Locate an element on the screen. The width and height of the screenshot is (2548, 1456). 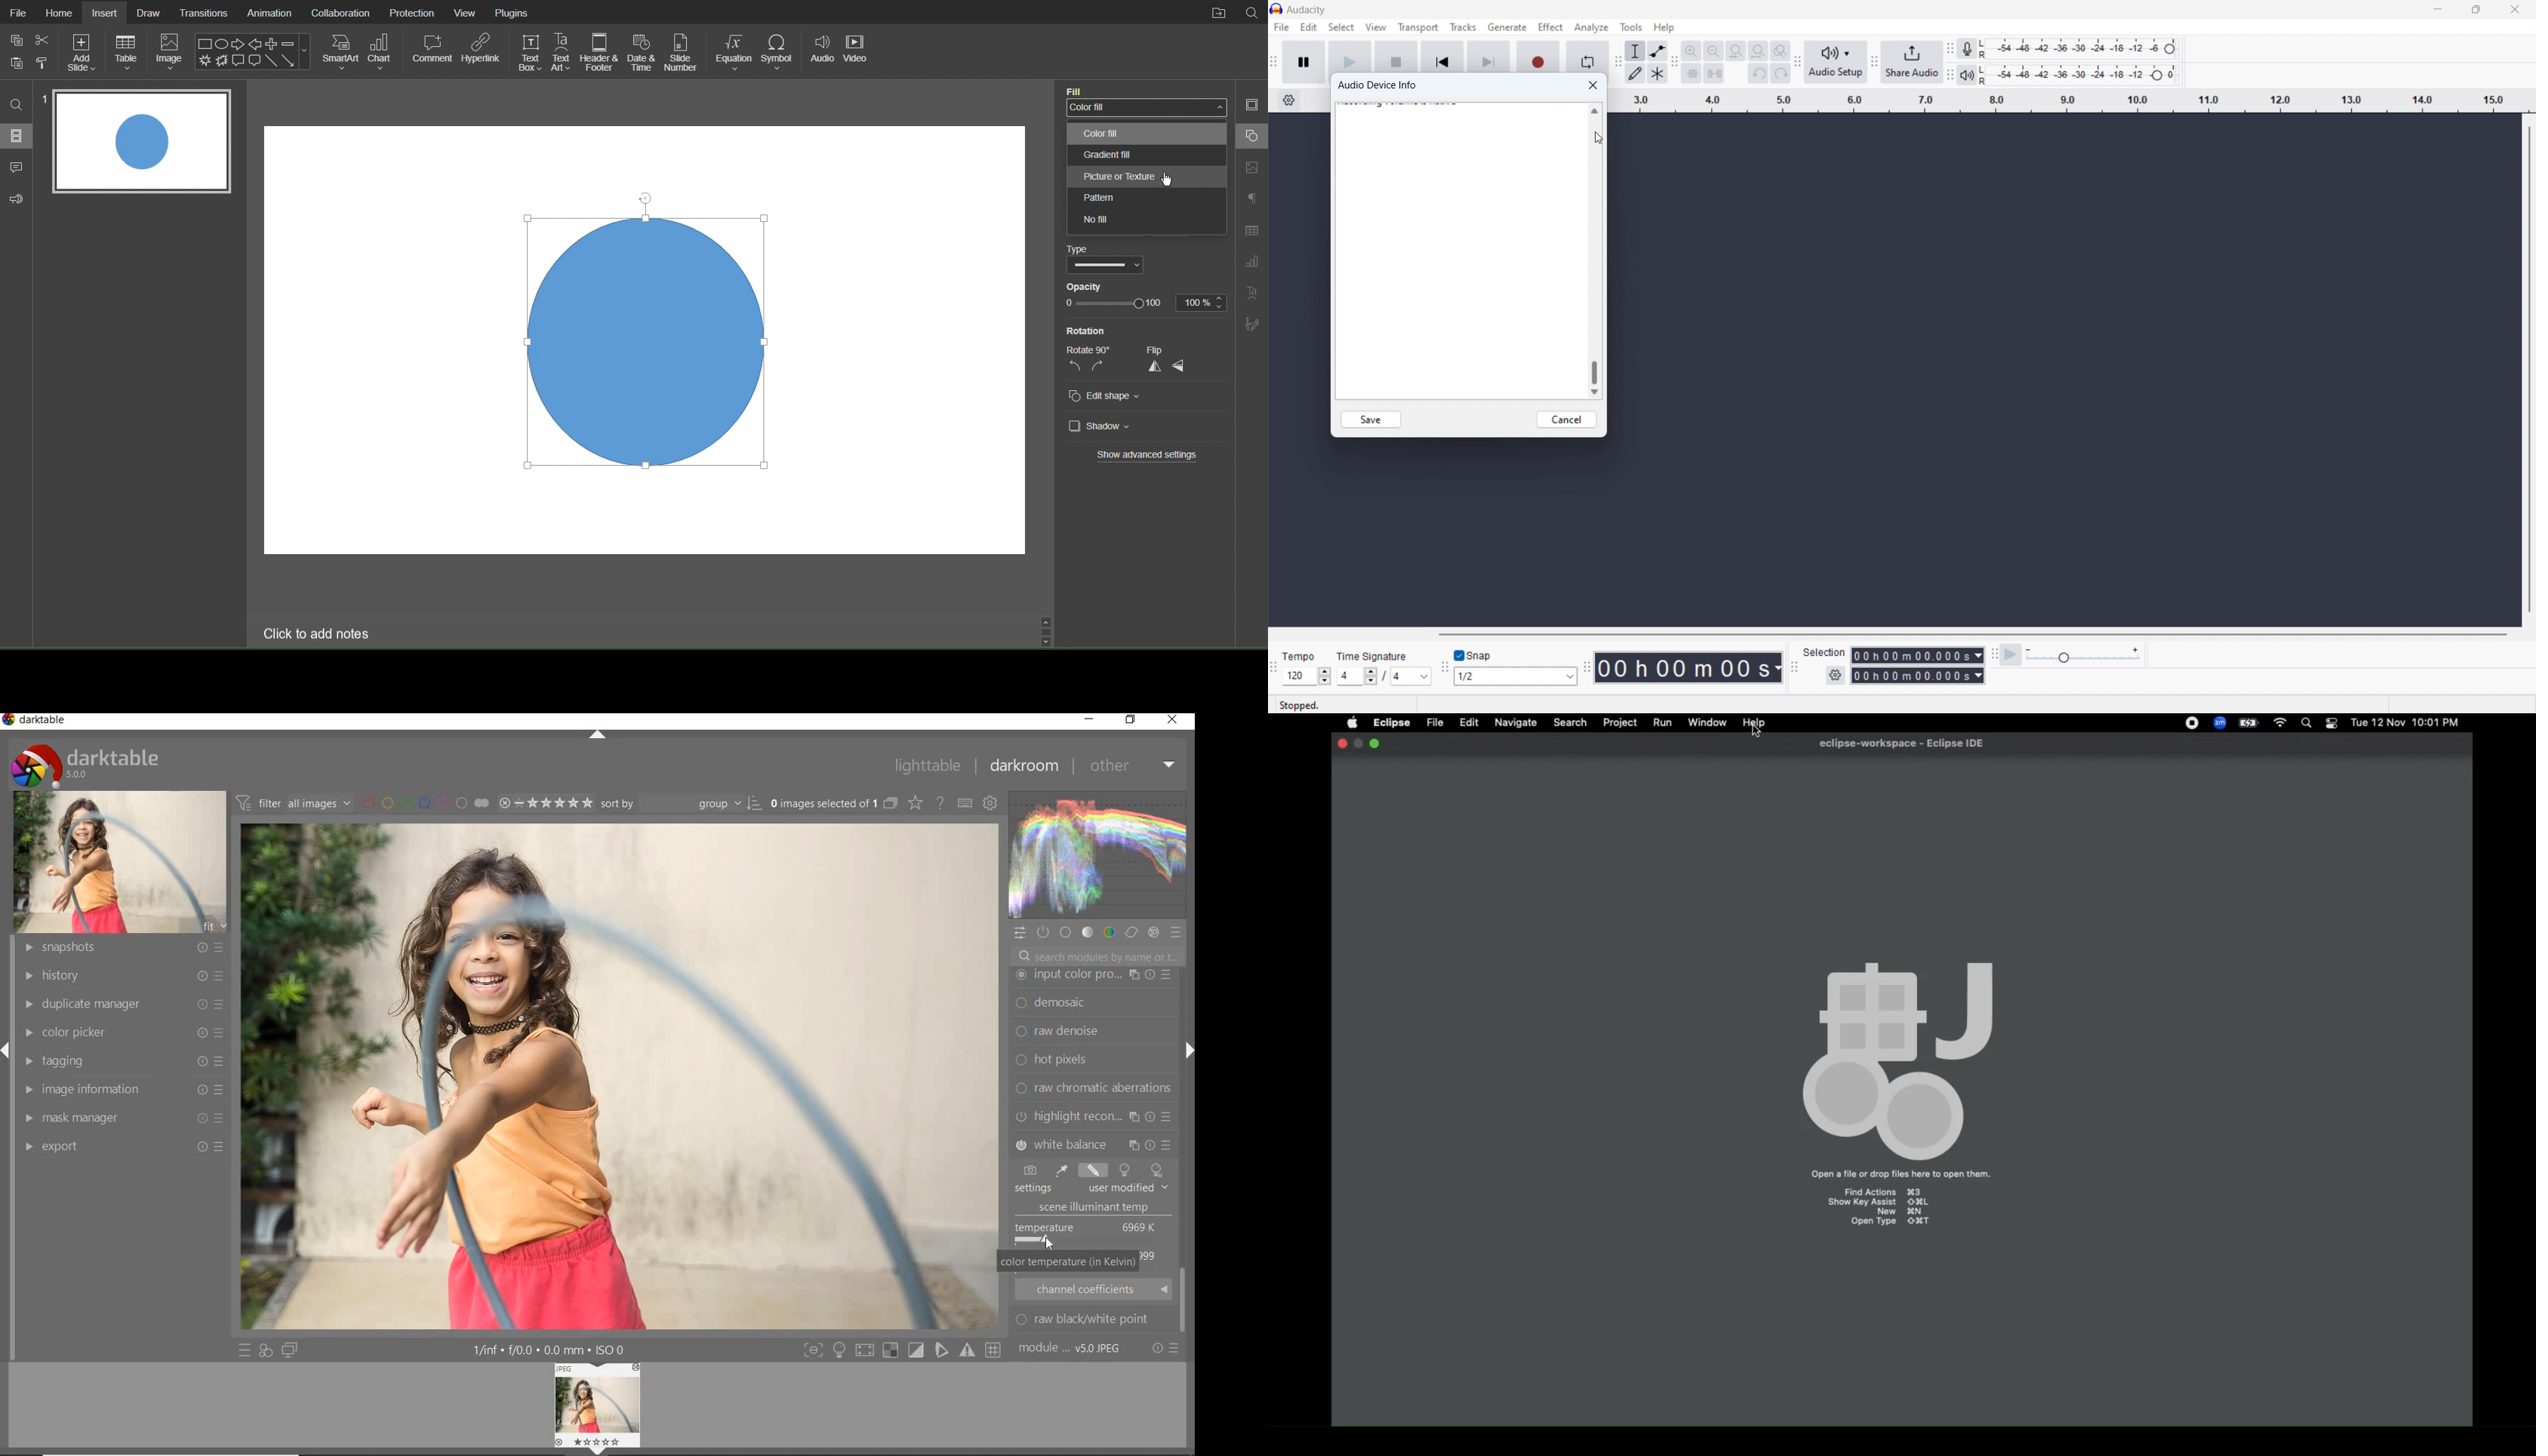
time signature toolbar is located at coordinates (1274, 669).